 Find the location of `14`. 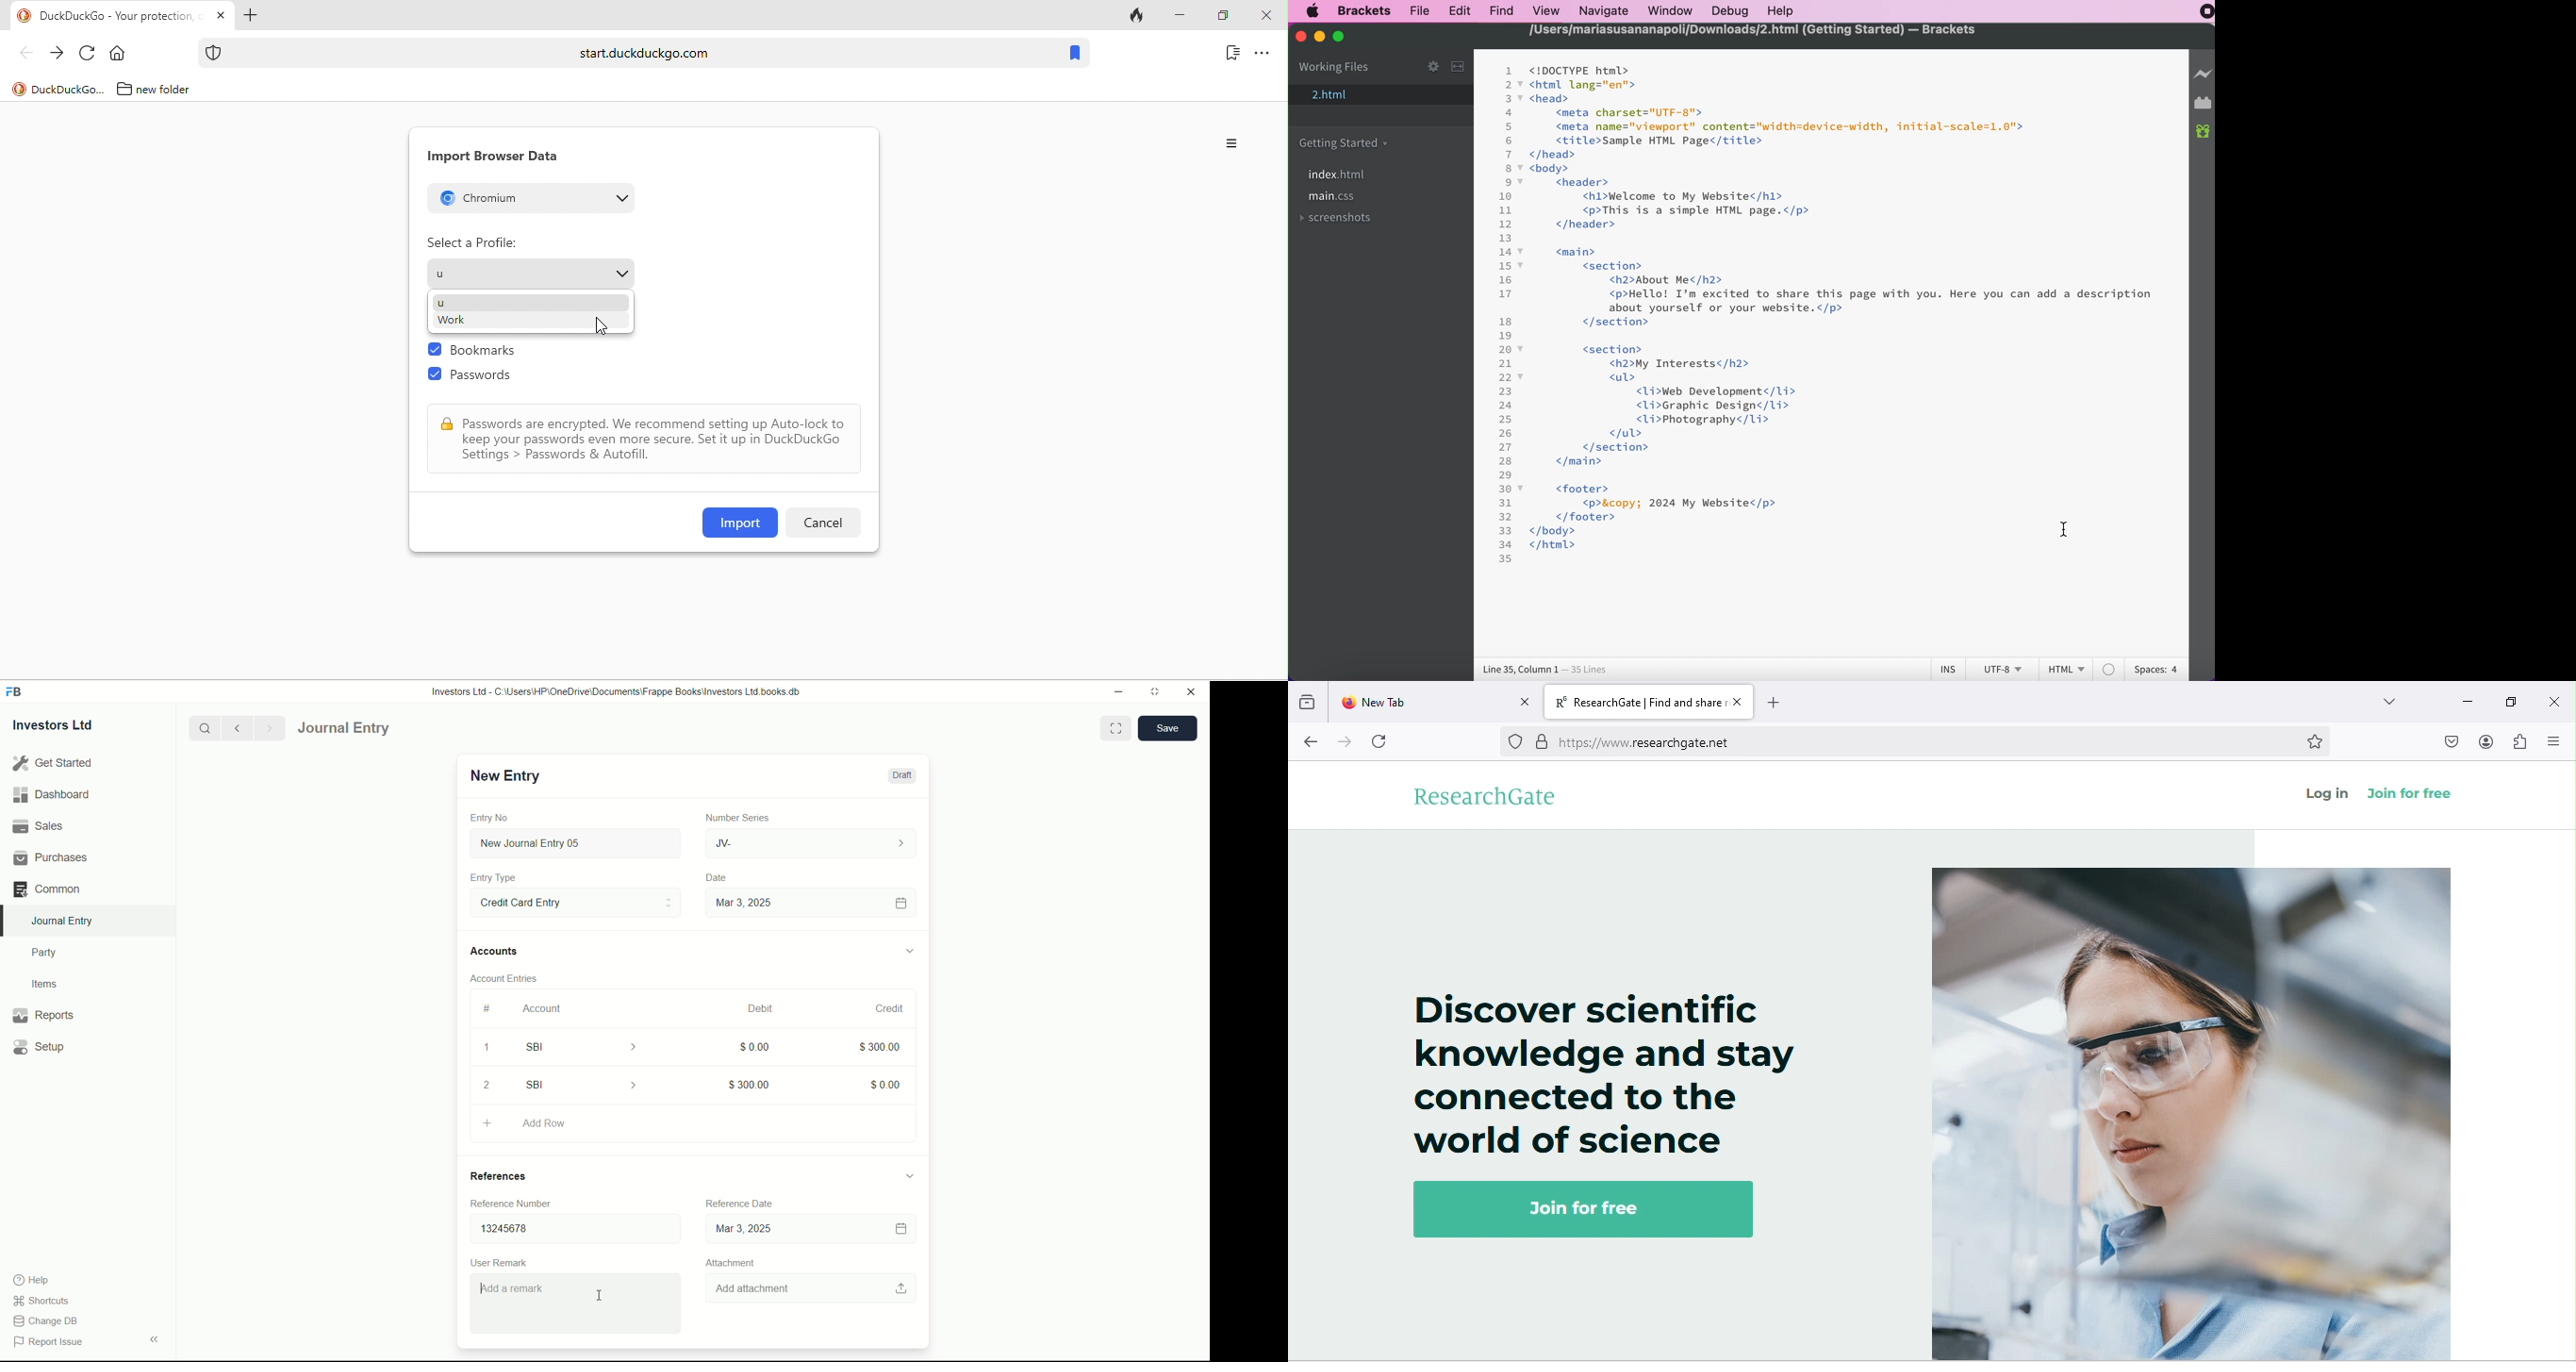

14 is located at coordinates (1507, 252).